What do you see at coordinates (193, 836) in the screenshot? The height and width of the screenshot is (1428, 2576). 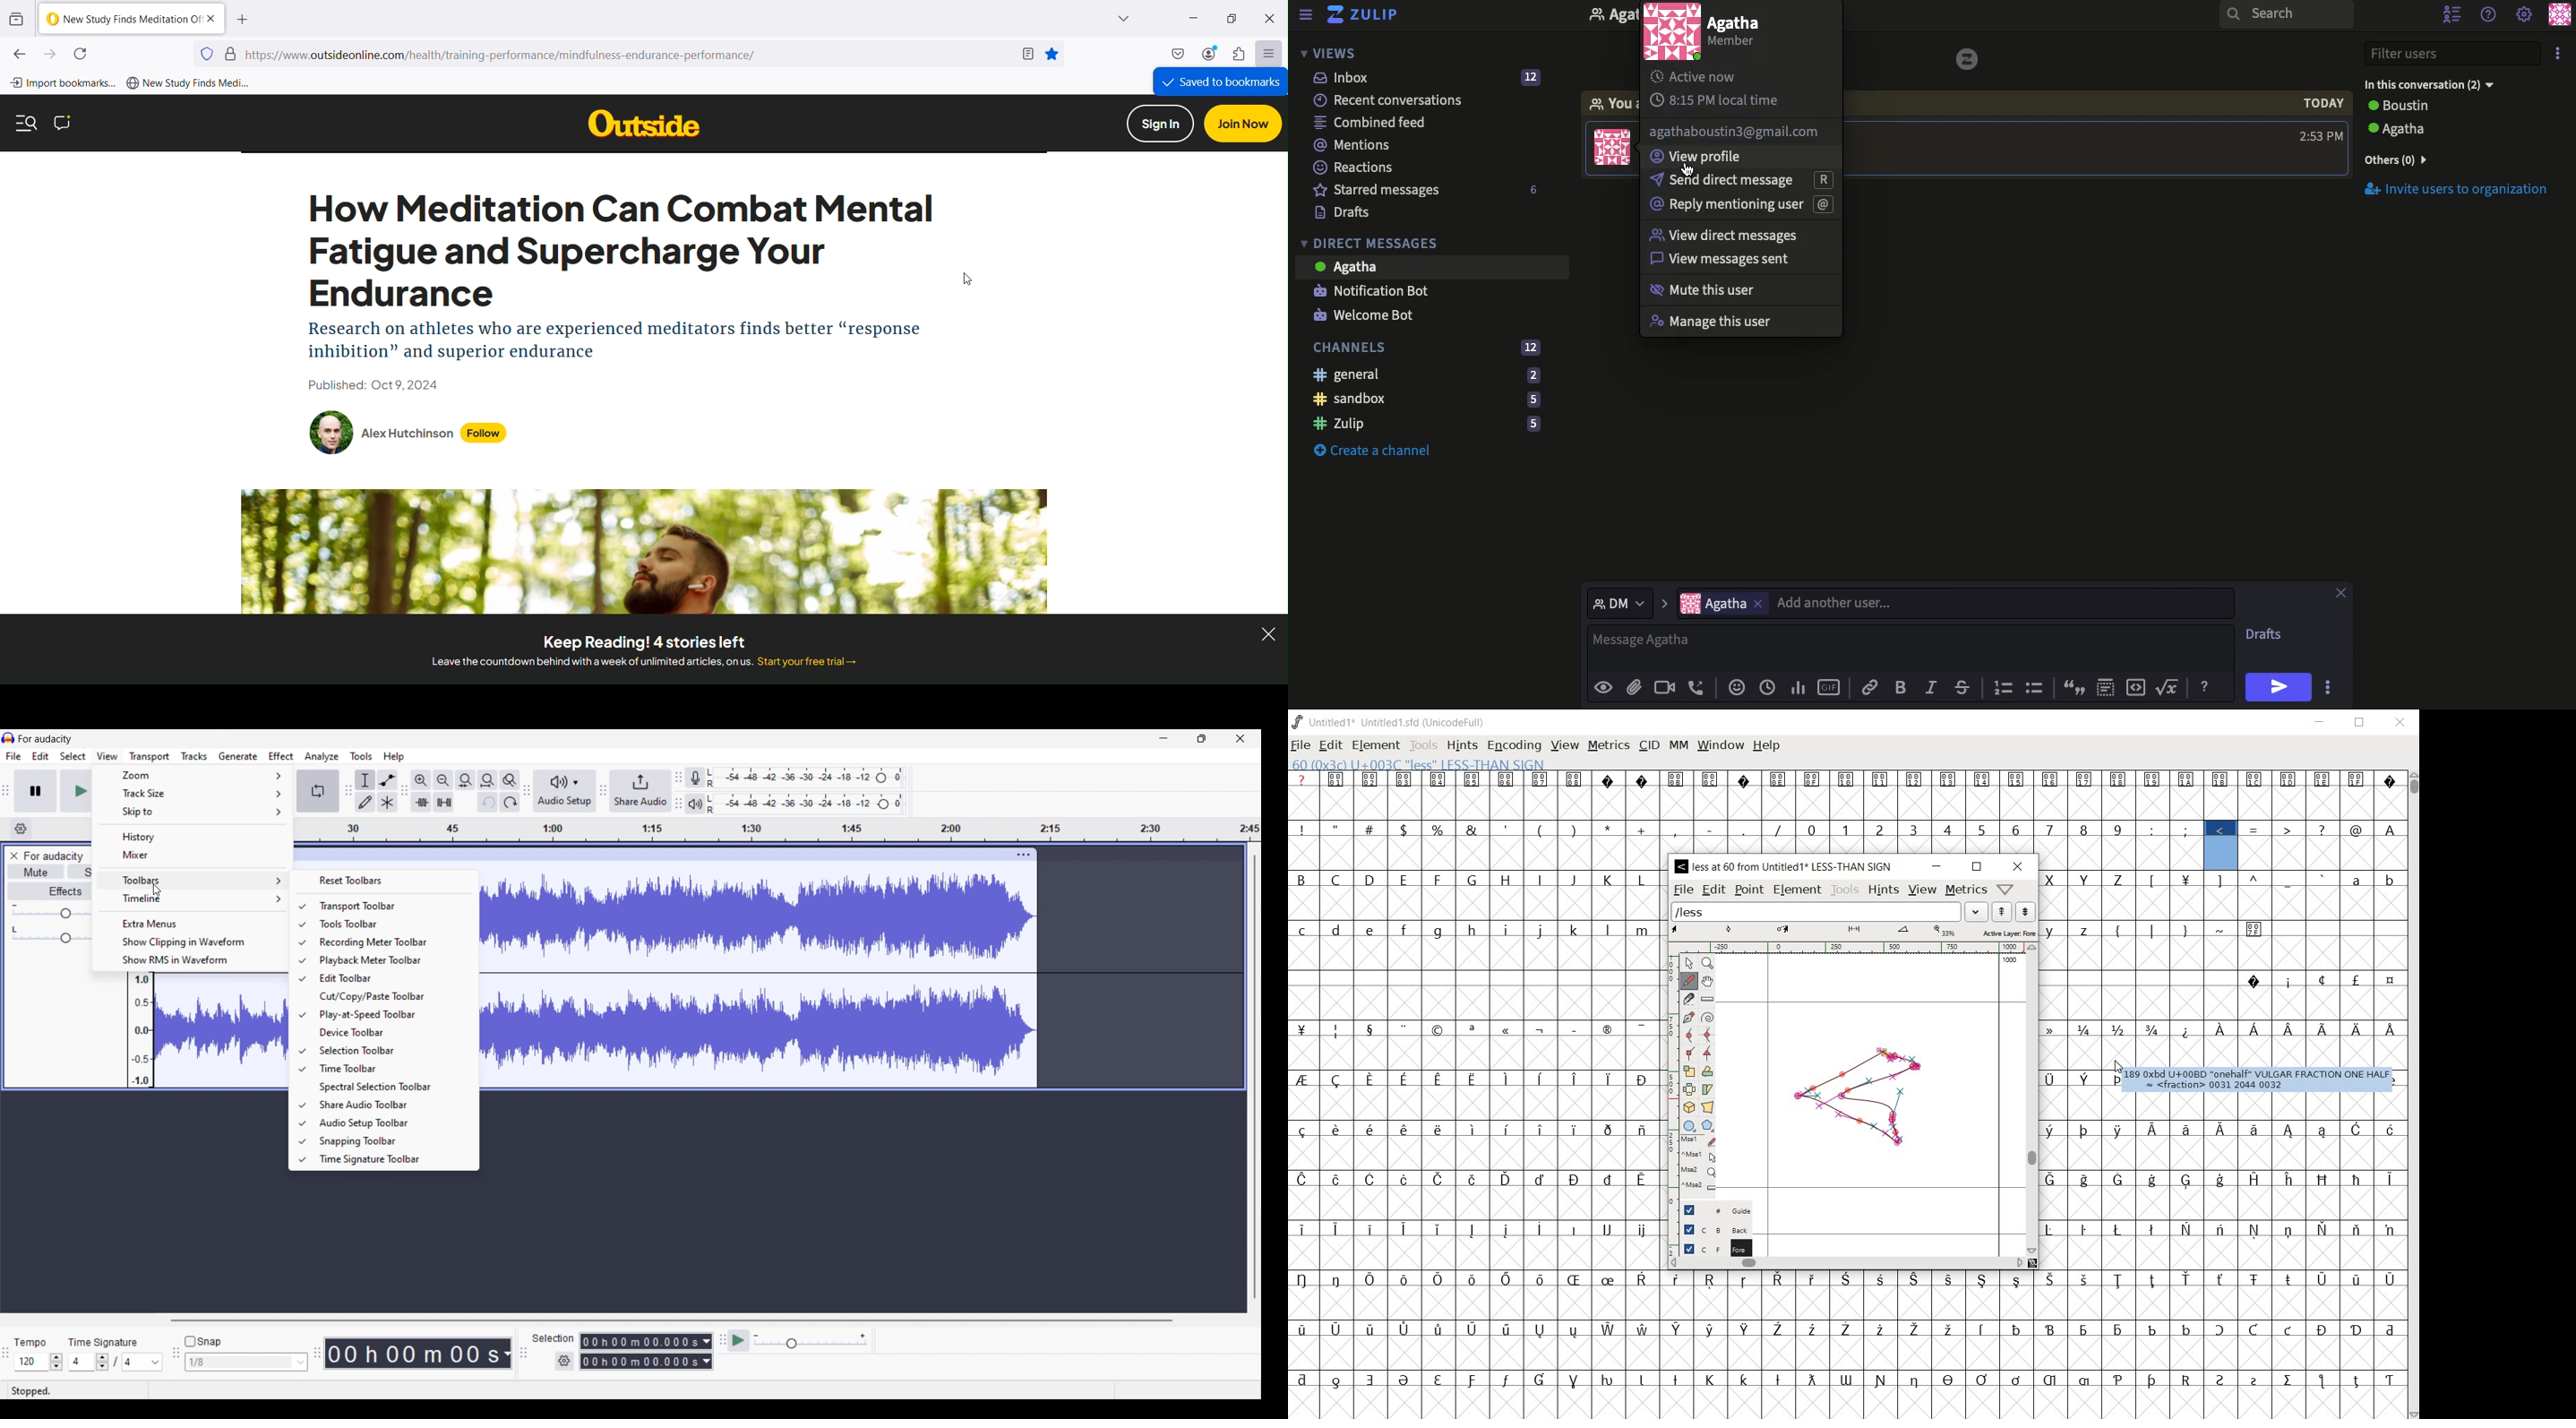 I see `History` at bounding box center [193, 836].